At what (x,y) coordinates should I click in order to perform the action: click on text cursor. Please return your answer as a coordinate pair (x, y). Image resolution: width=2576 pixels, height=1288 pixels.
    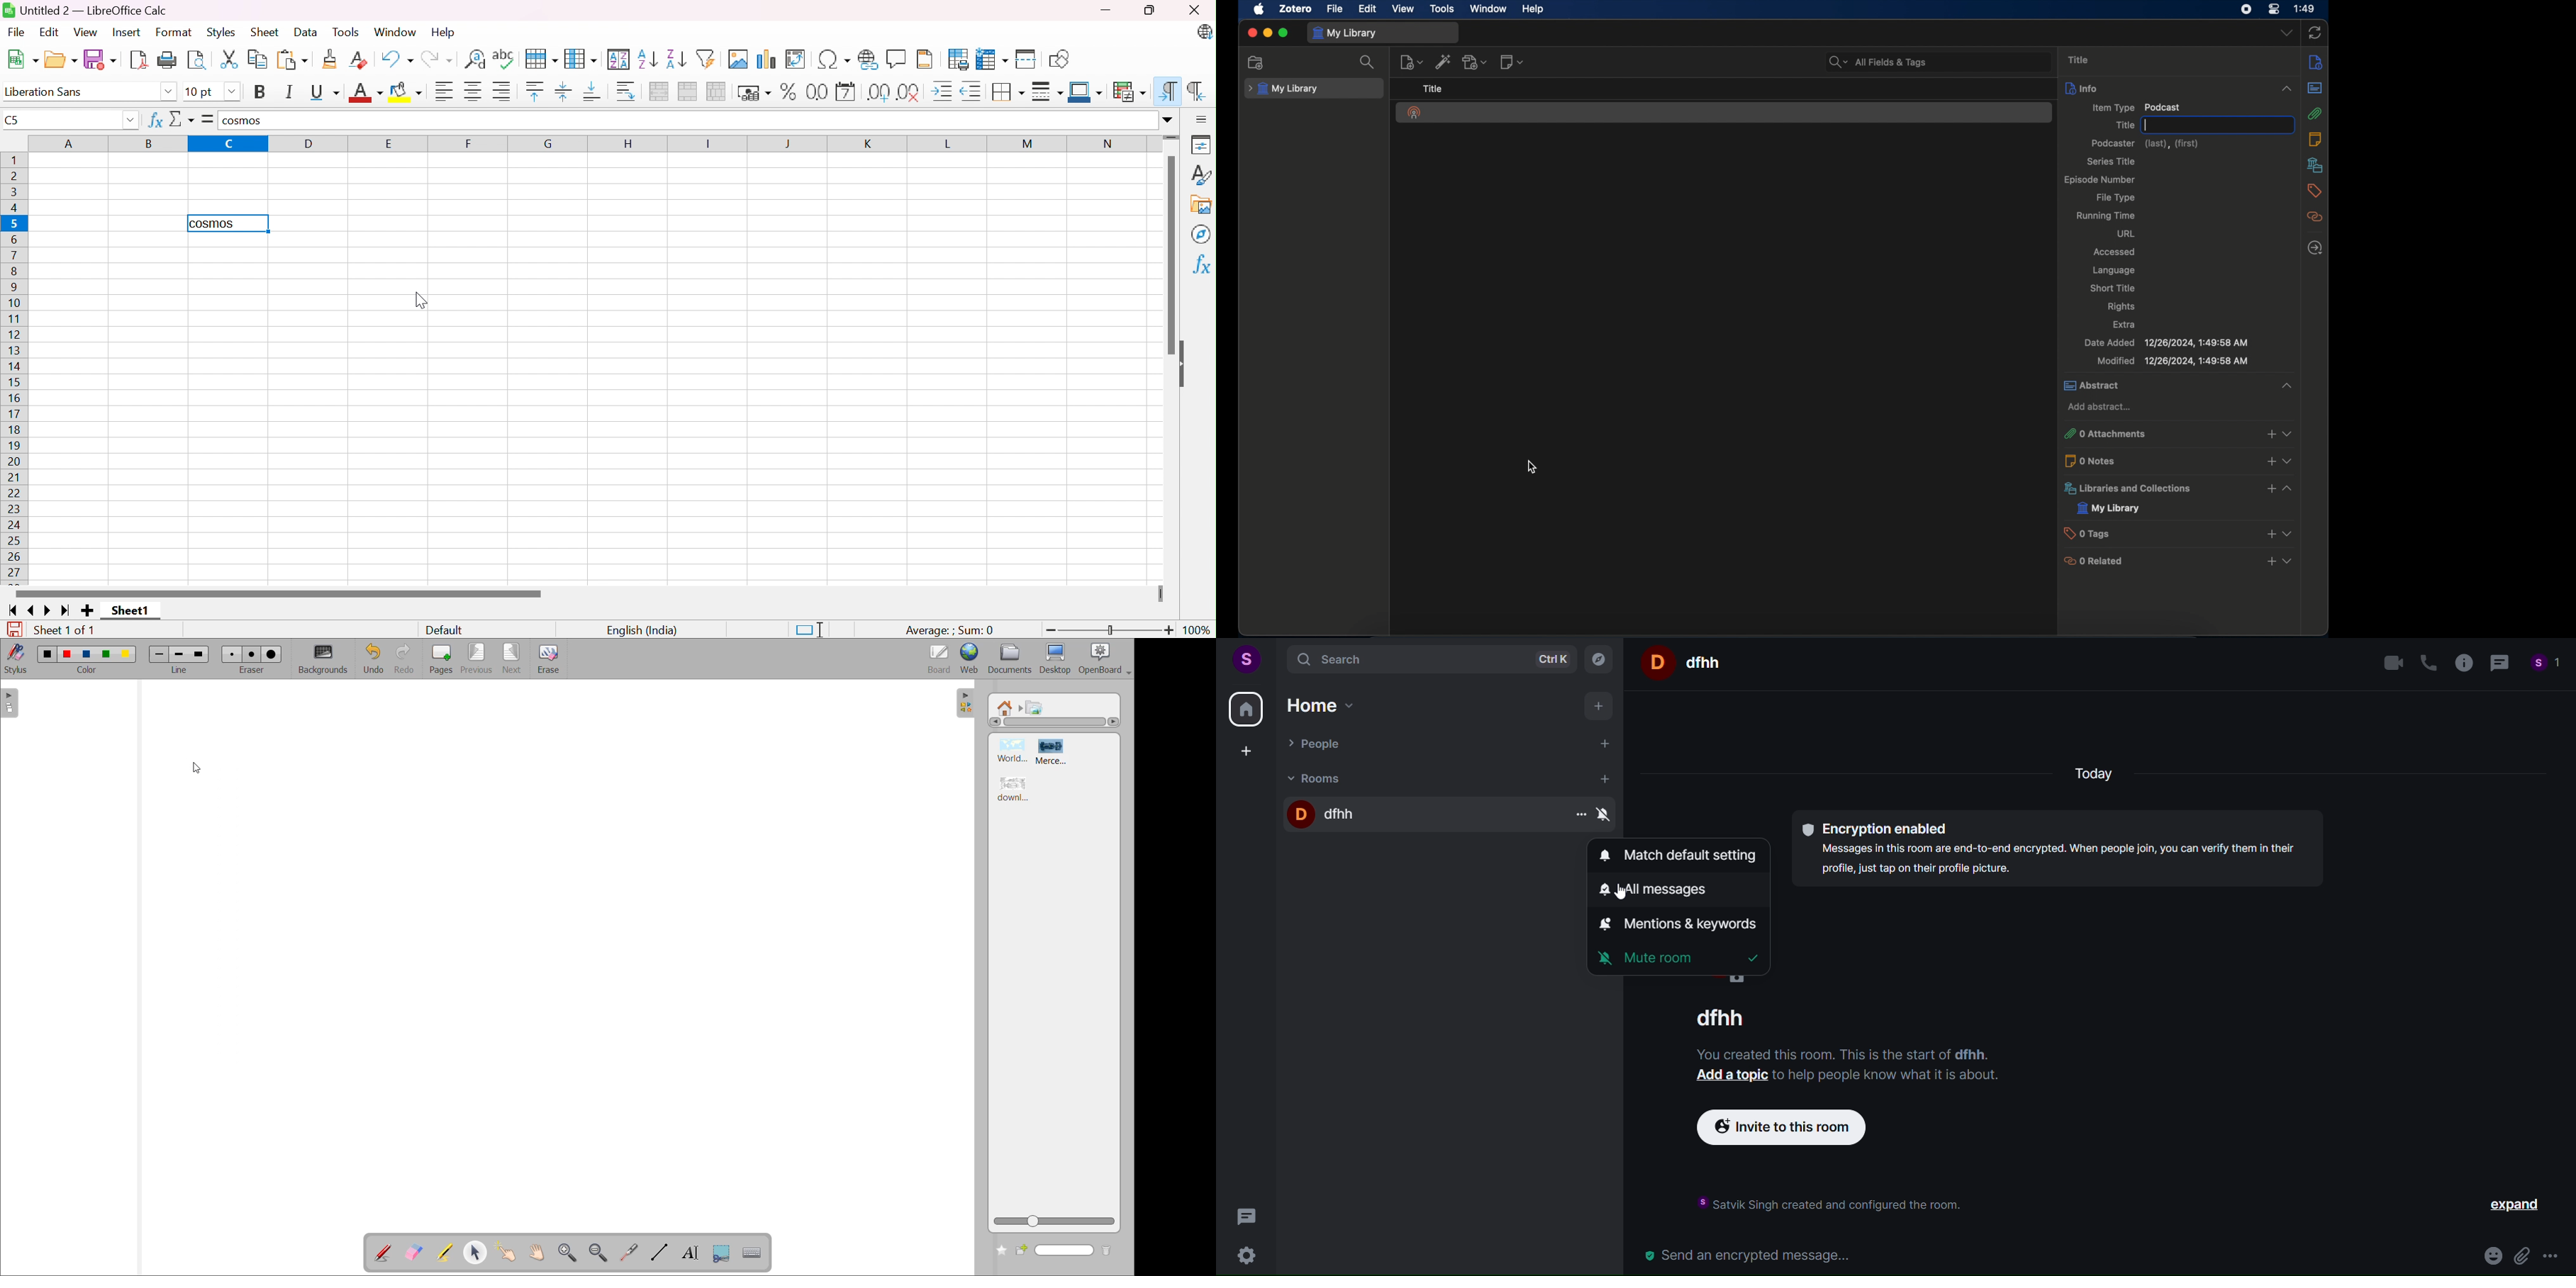
    Looking at the image, I should click on (2146, 125).